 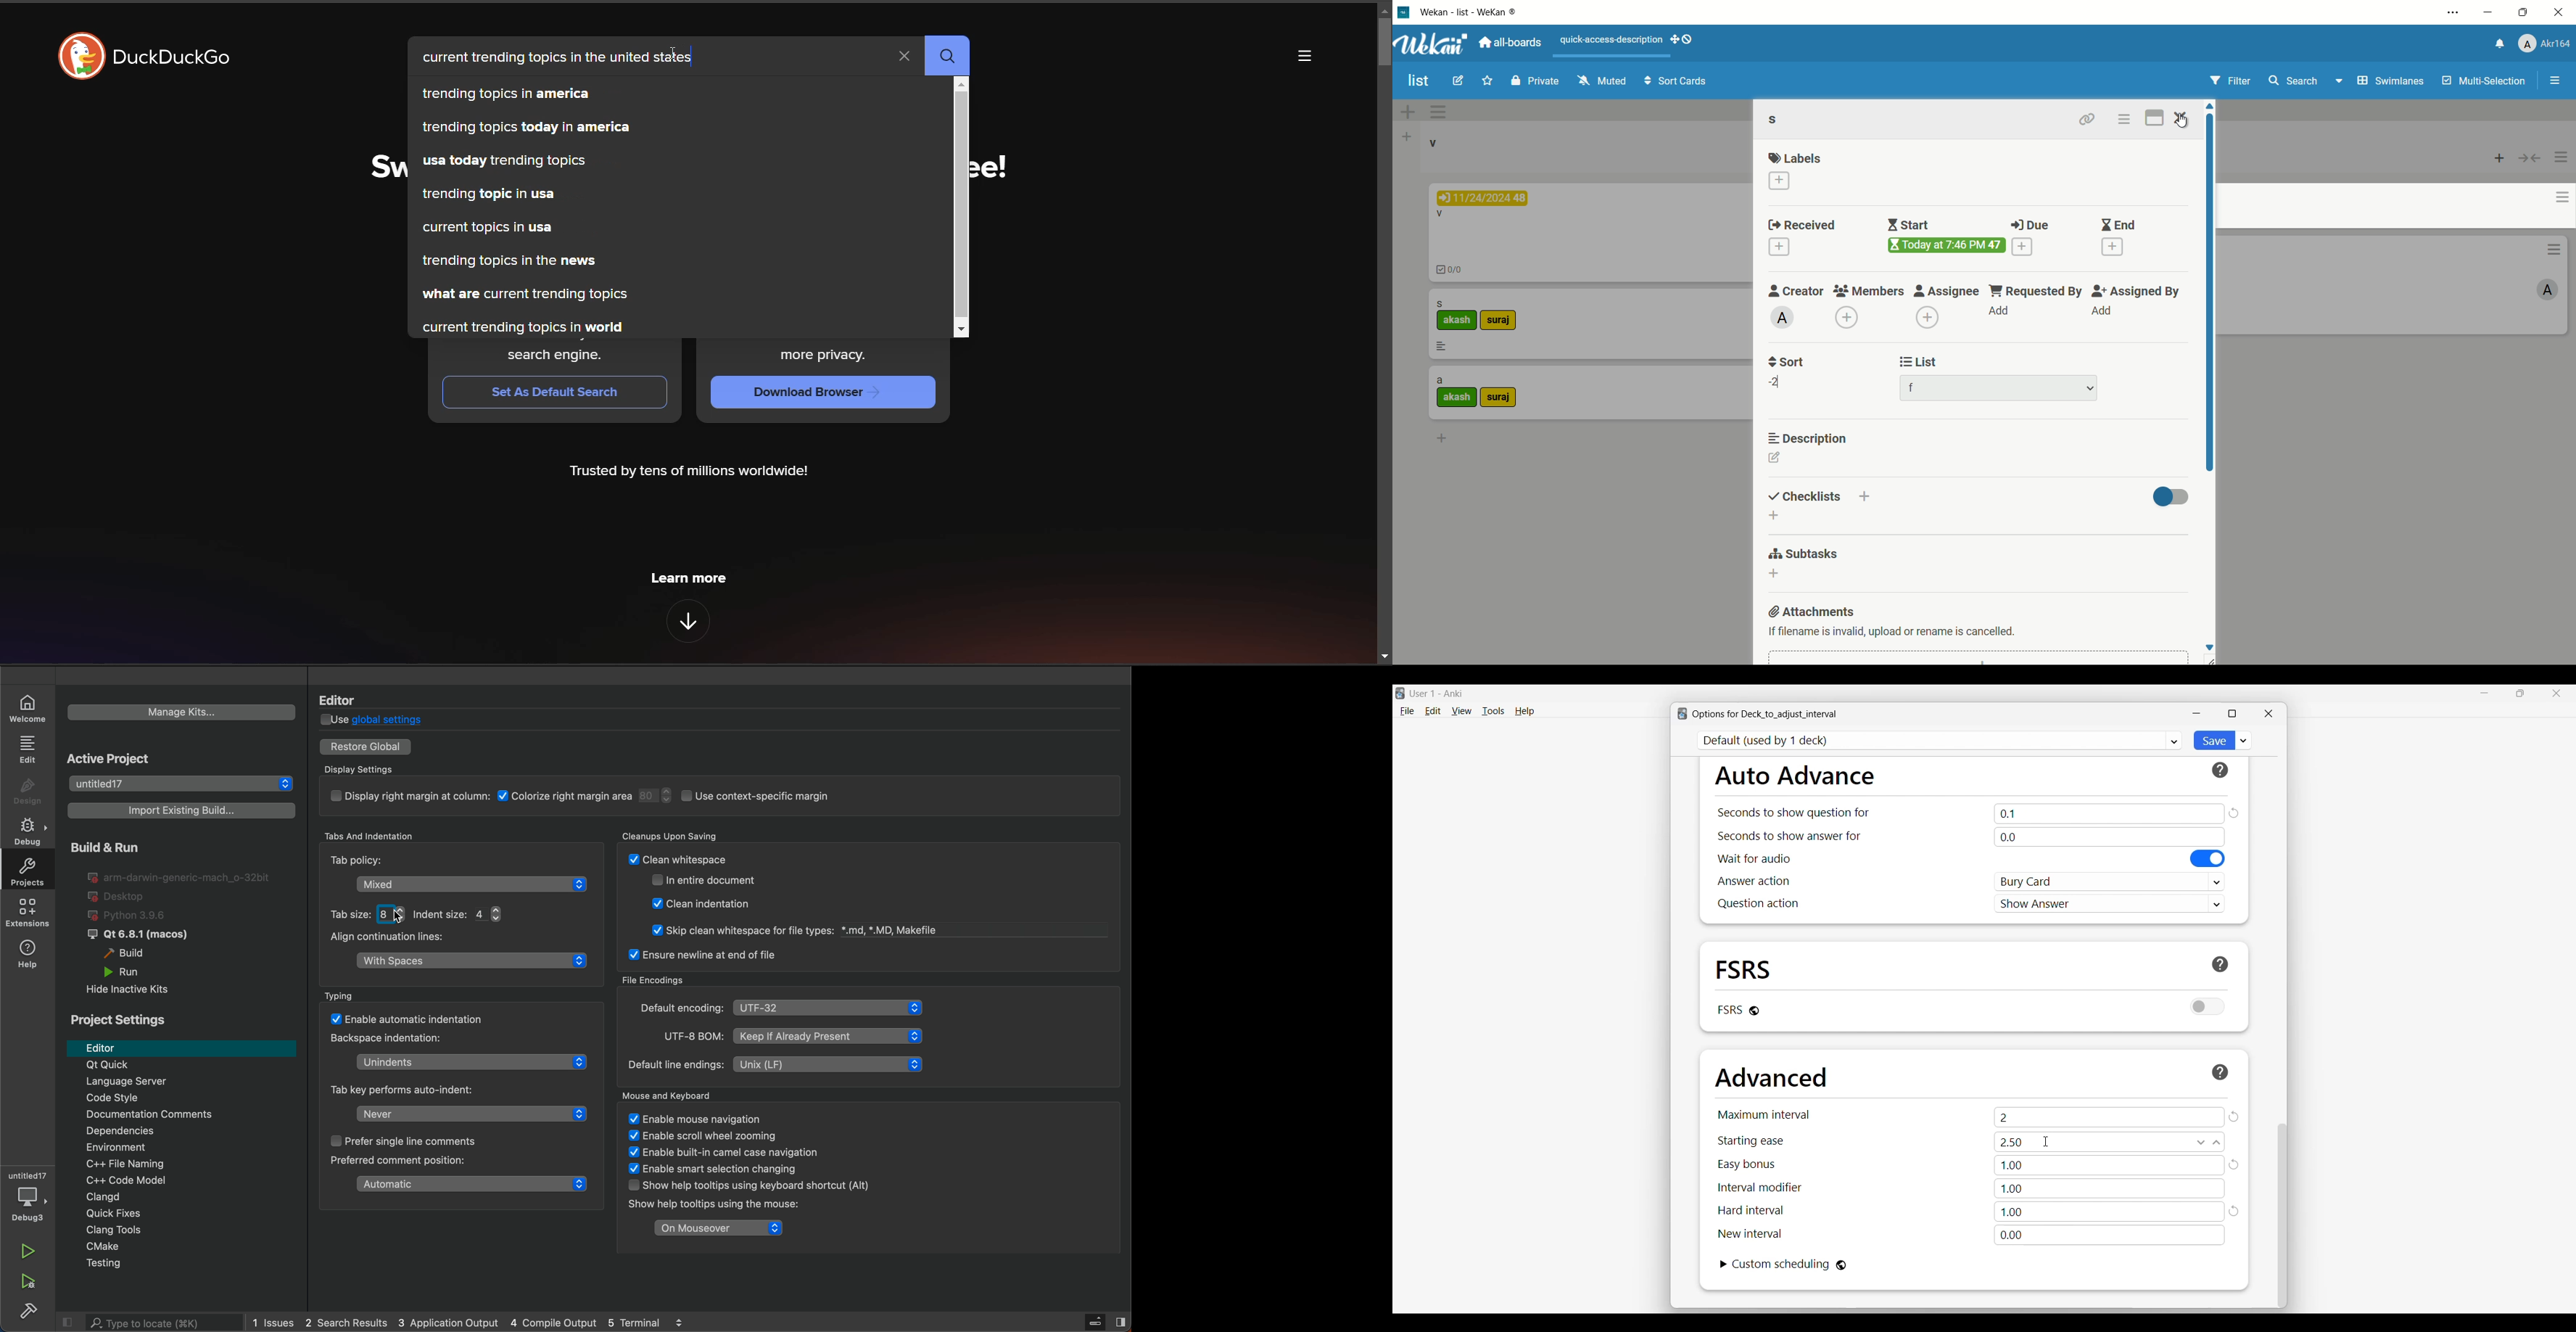 What do you see at coordinates (2153, 118) in the screenshot?
I see `maximize card` at bounding box center [2153, 118].